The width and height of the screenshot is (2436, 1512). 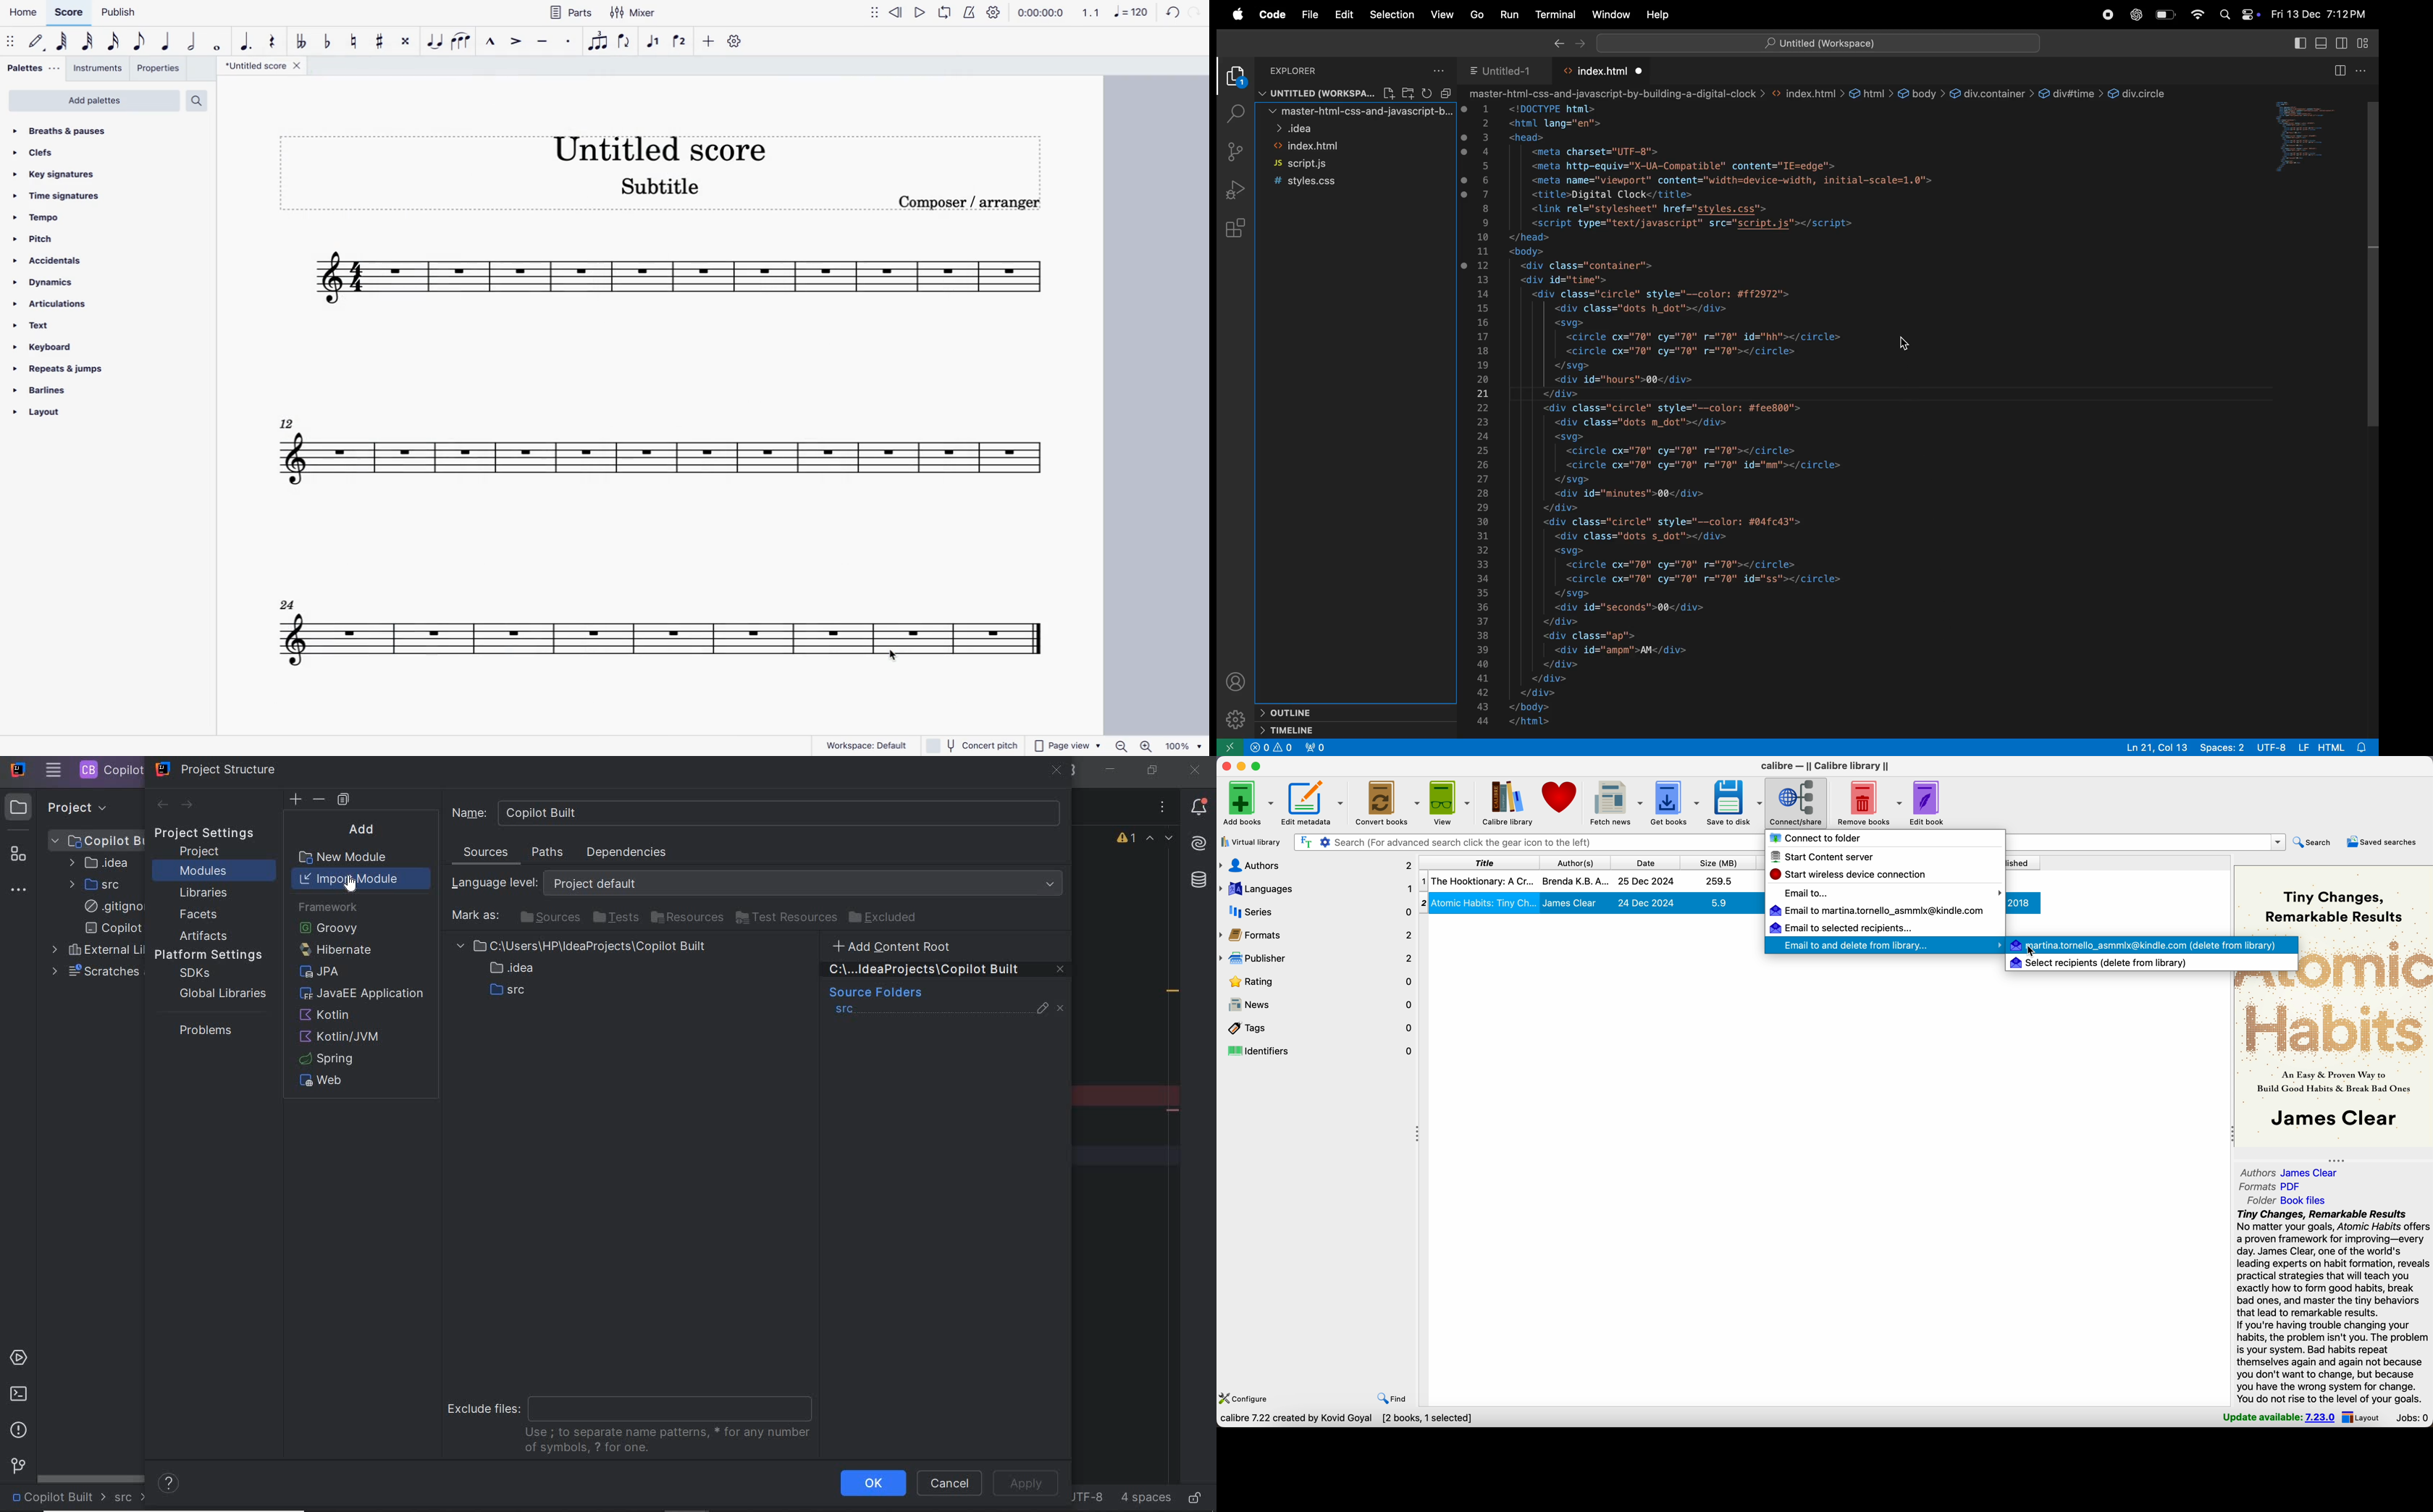 What do you see at coordinates (1390, 93) in the screenshot?
I see `file` at bounding box center [1390, 93].